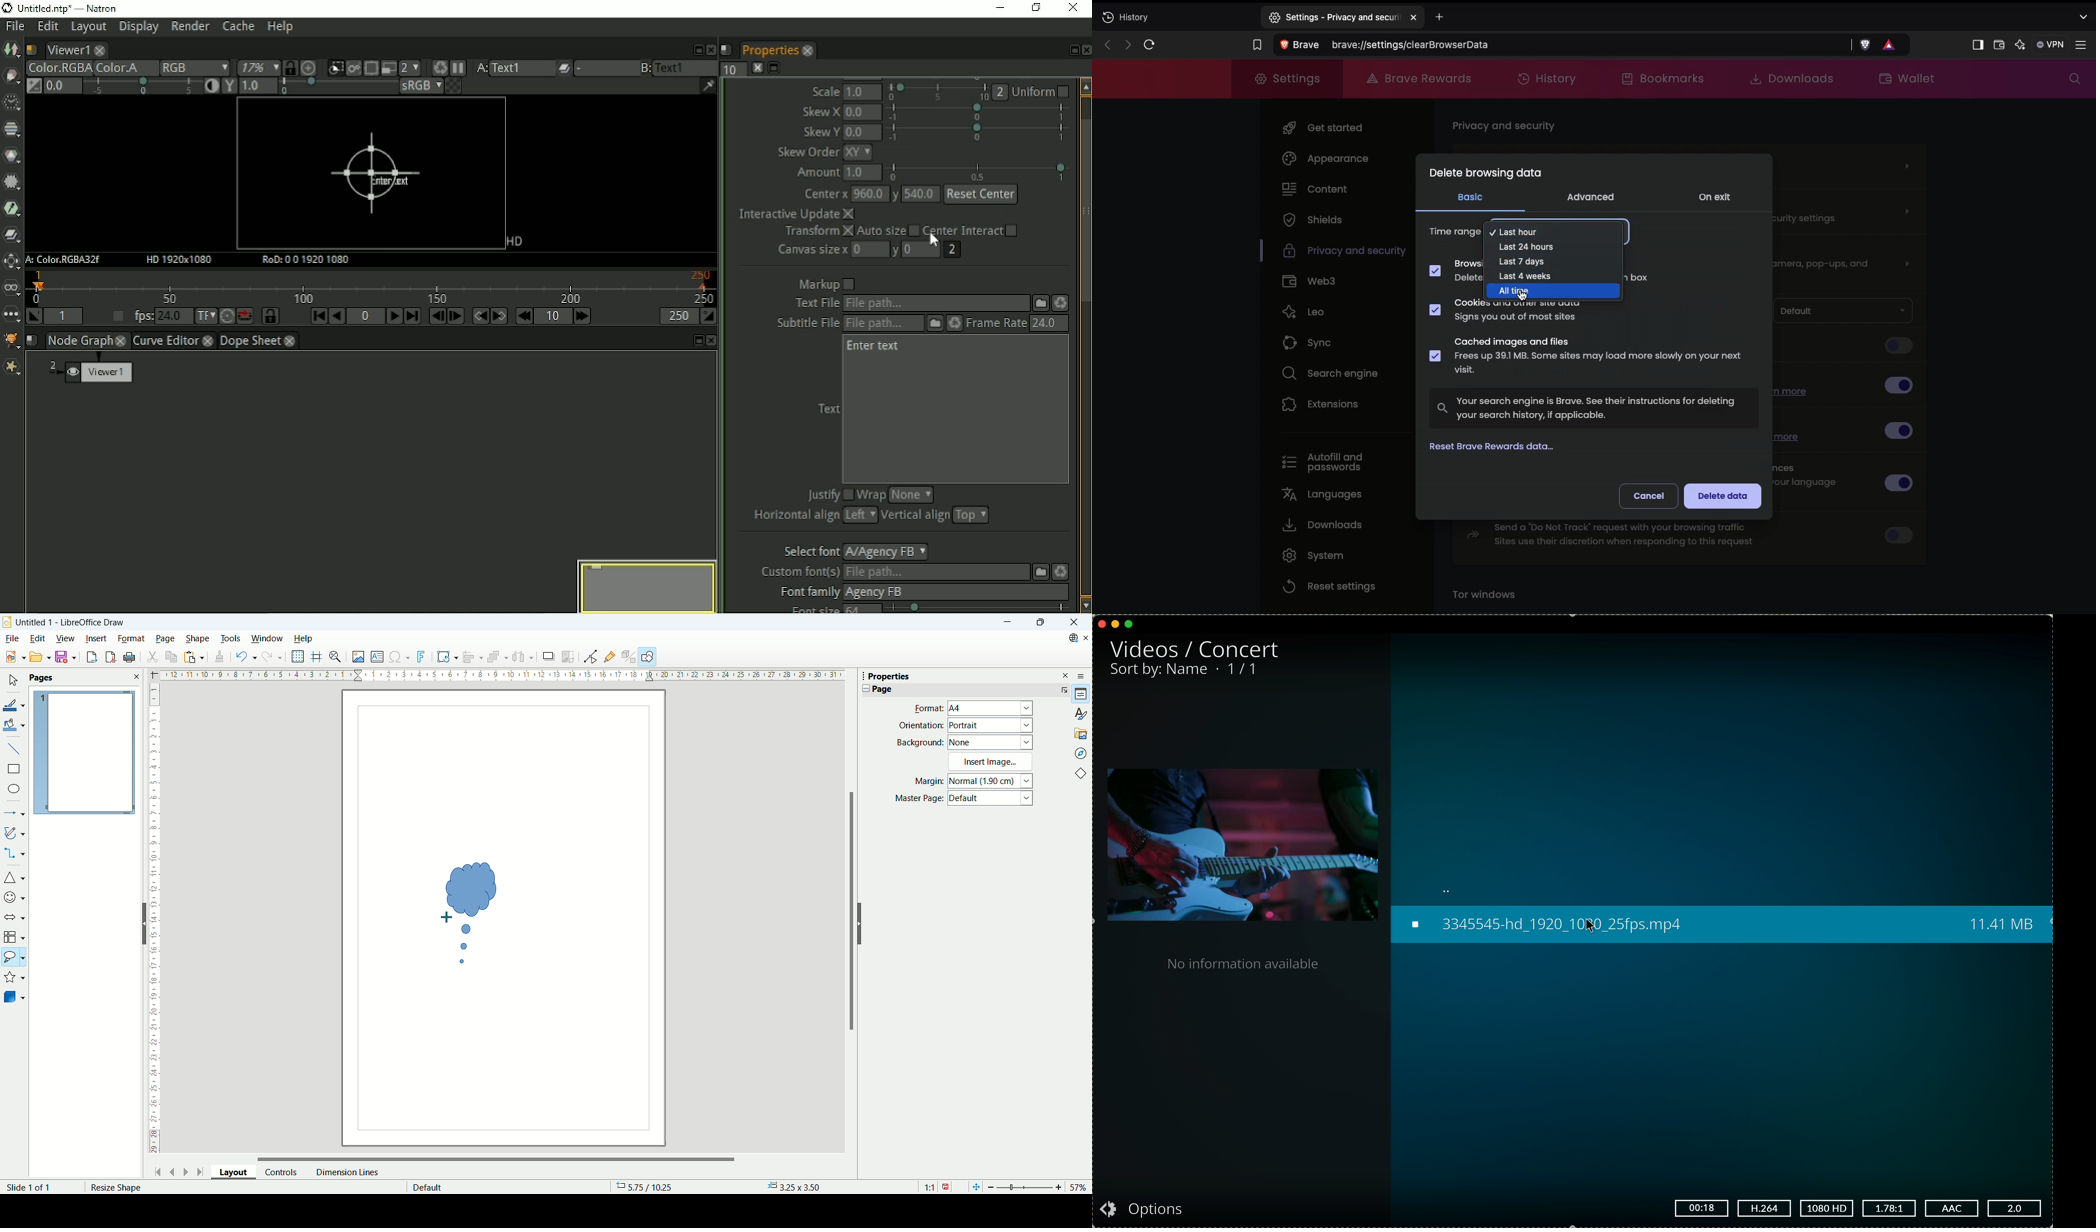 This screenshot has height=1232, width=2100. Describe the element at coordinates (14, 959) in the screenshot. I see `callout shapes` at that location.